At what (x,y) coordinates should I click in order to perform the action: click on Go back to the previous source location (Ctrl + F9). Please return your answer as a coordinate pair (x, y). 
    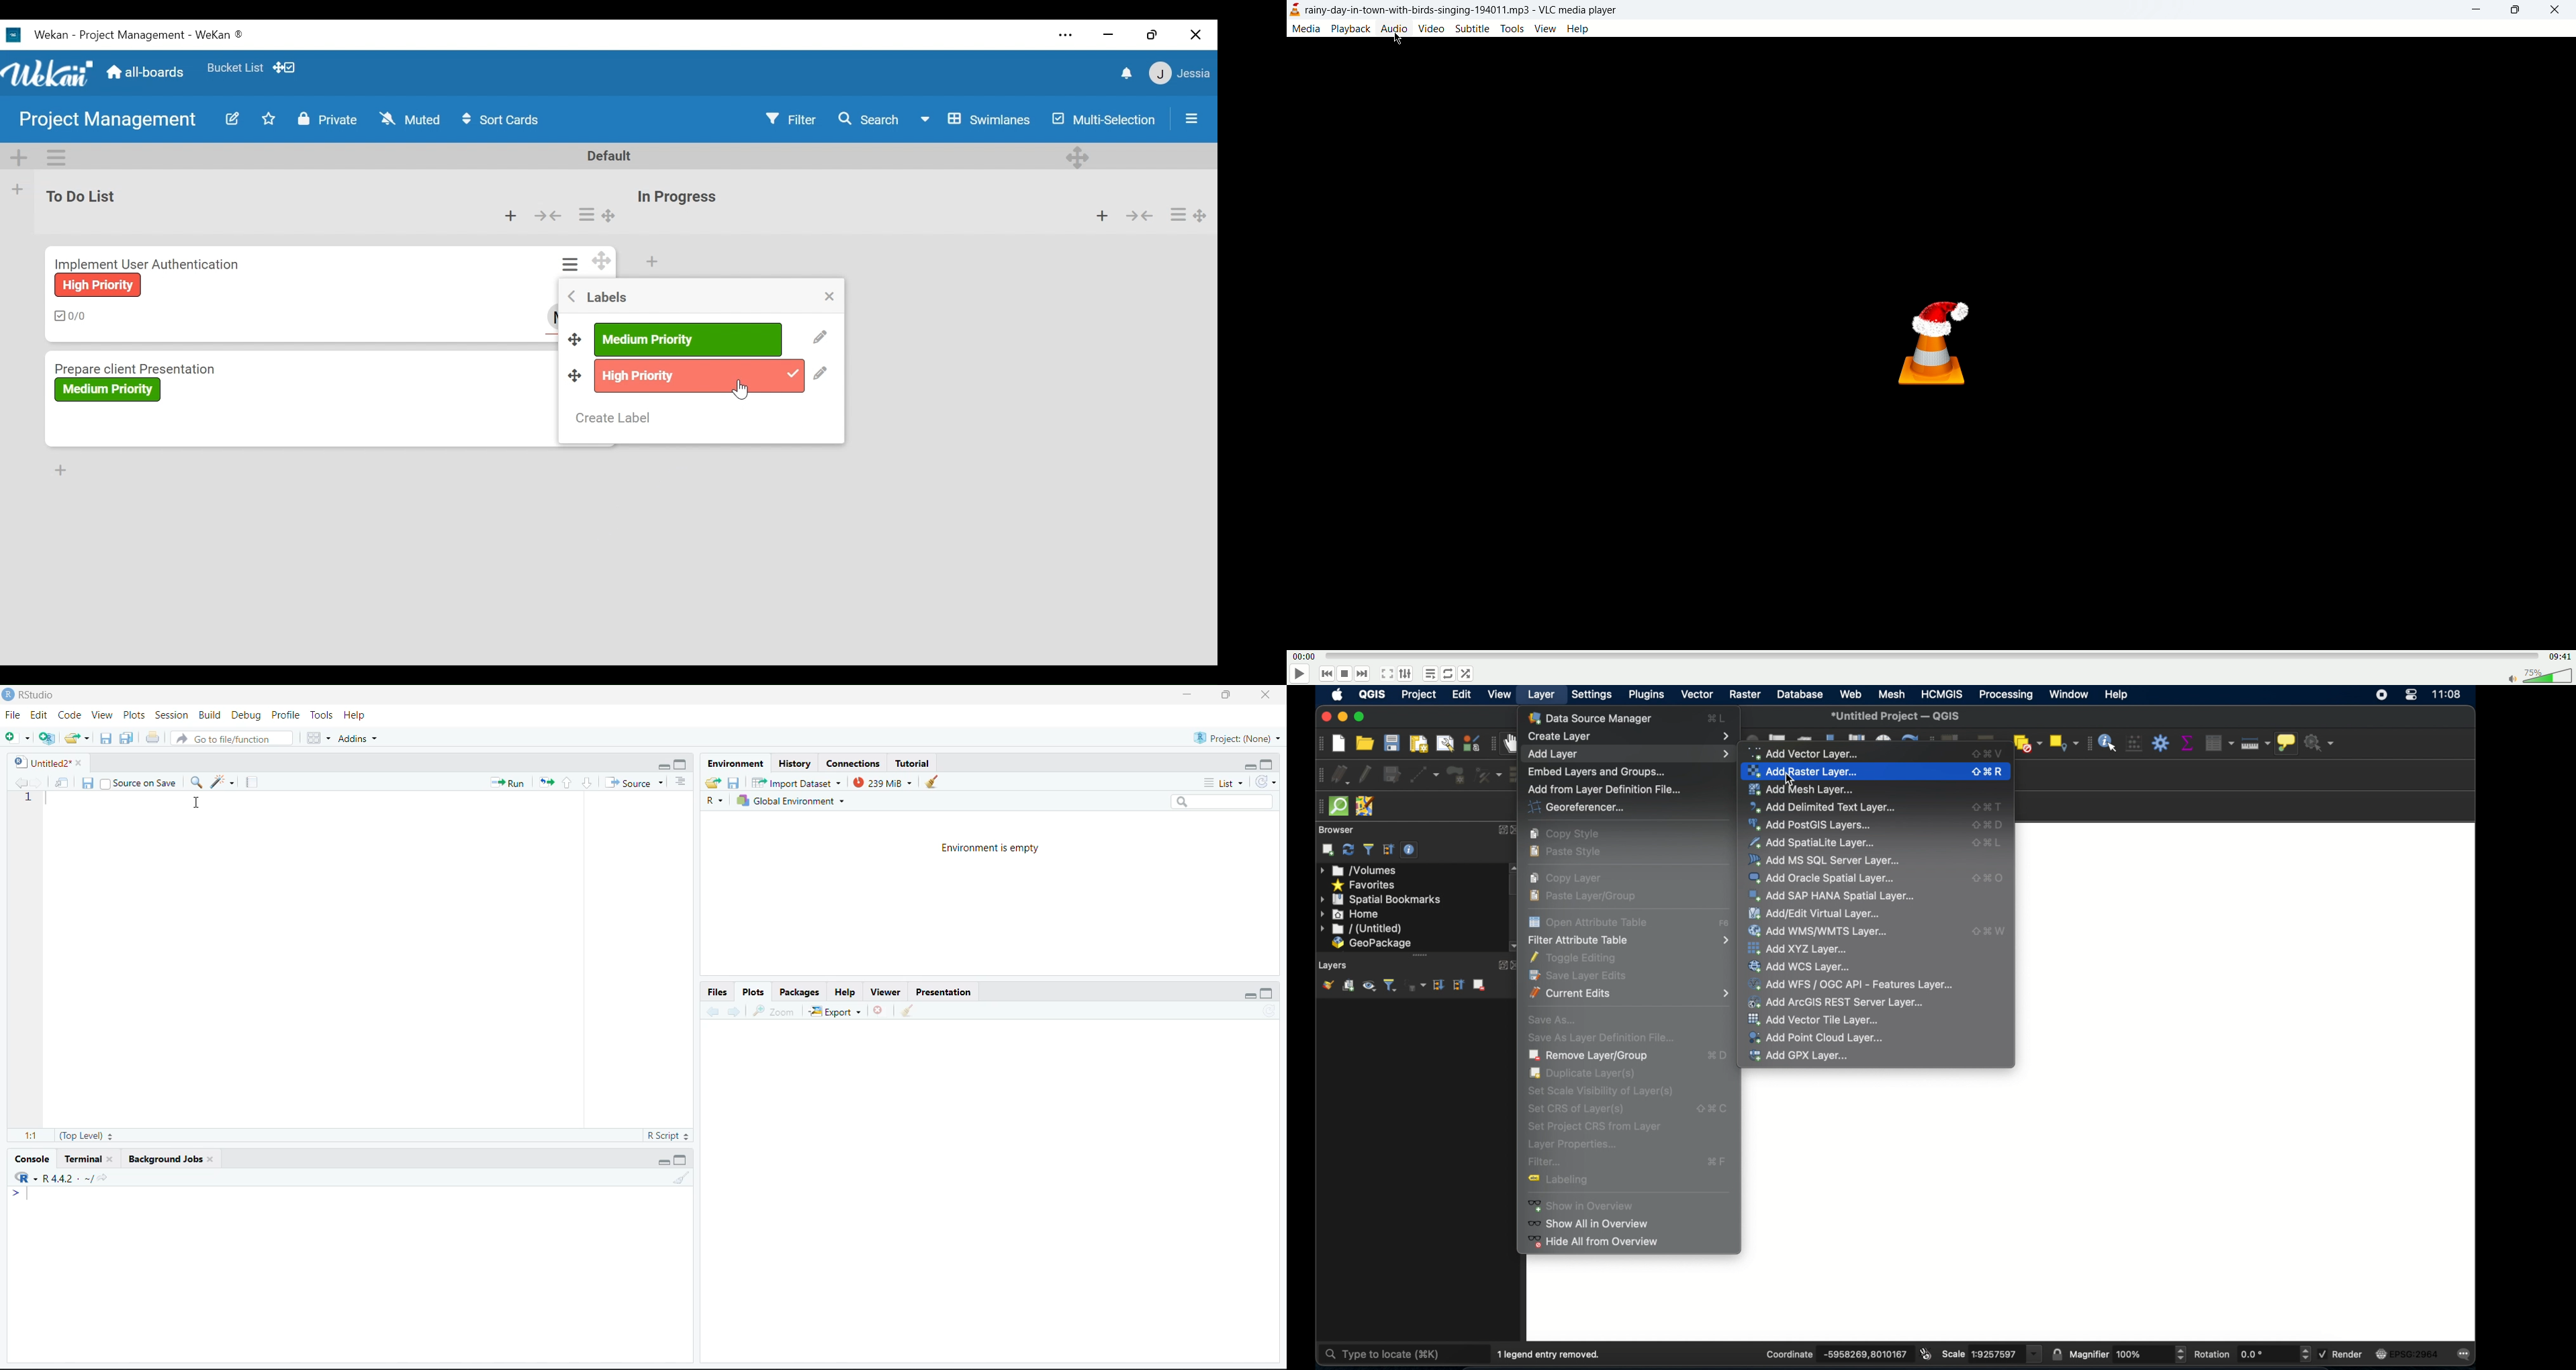
    Looking at the image, I should click on (19, 780).